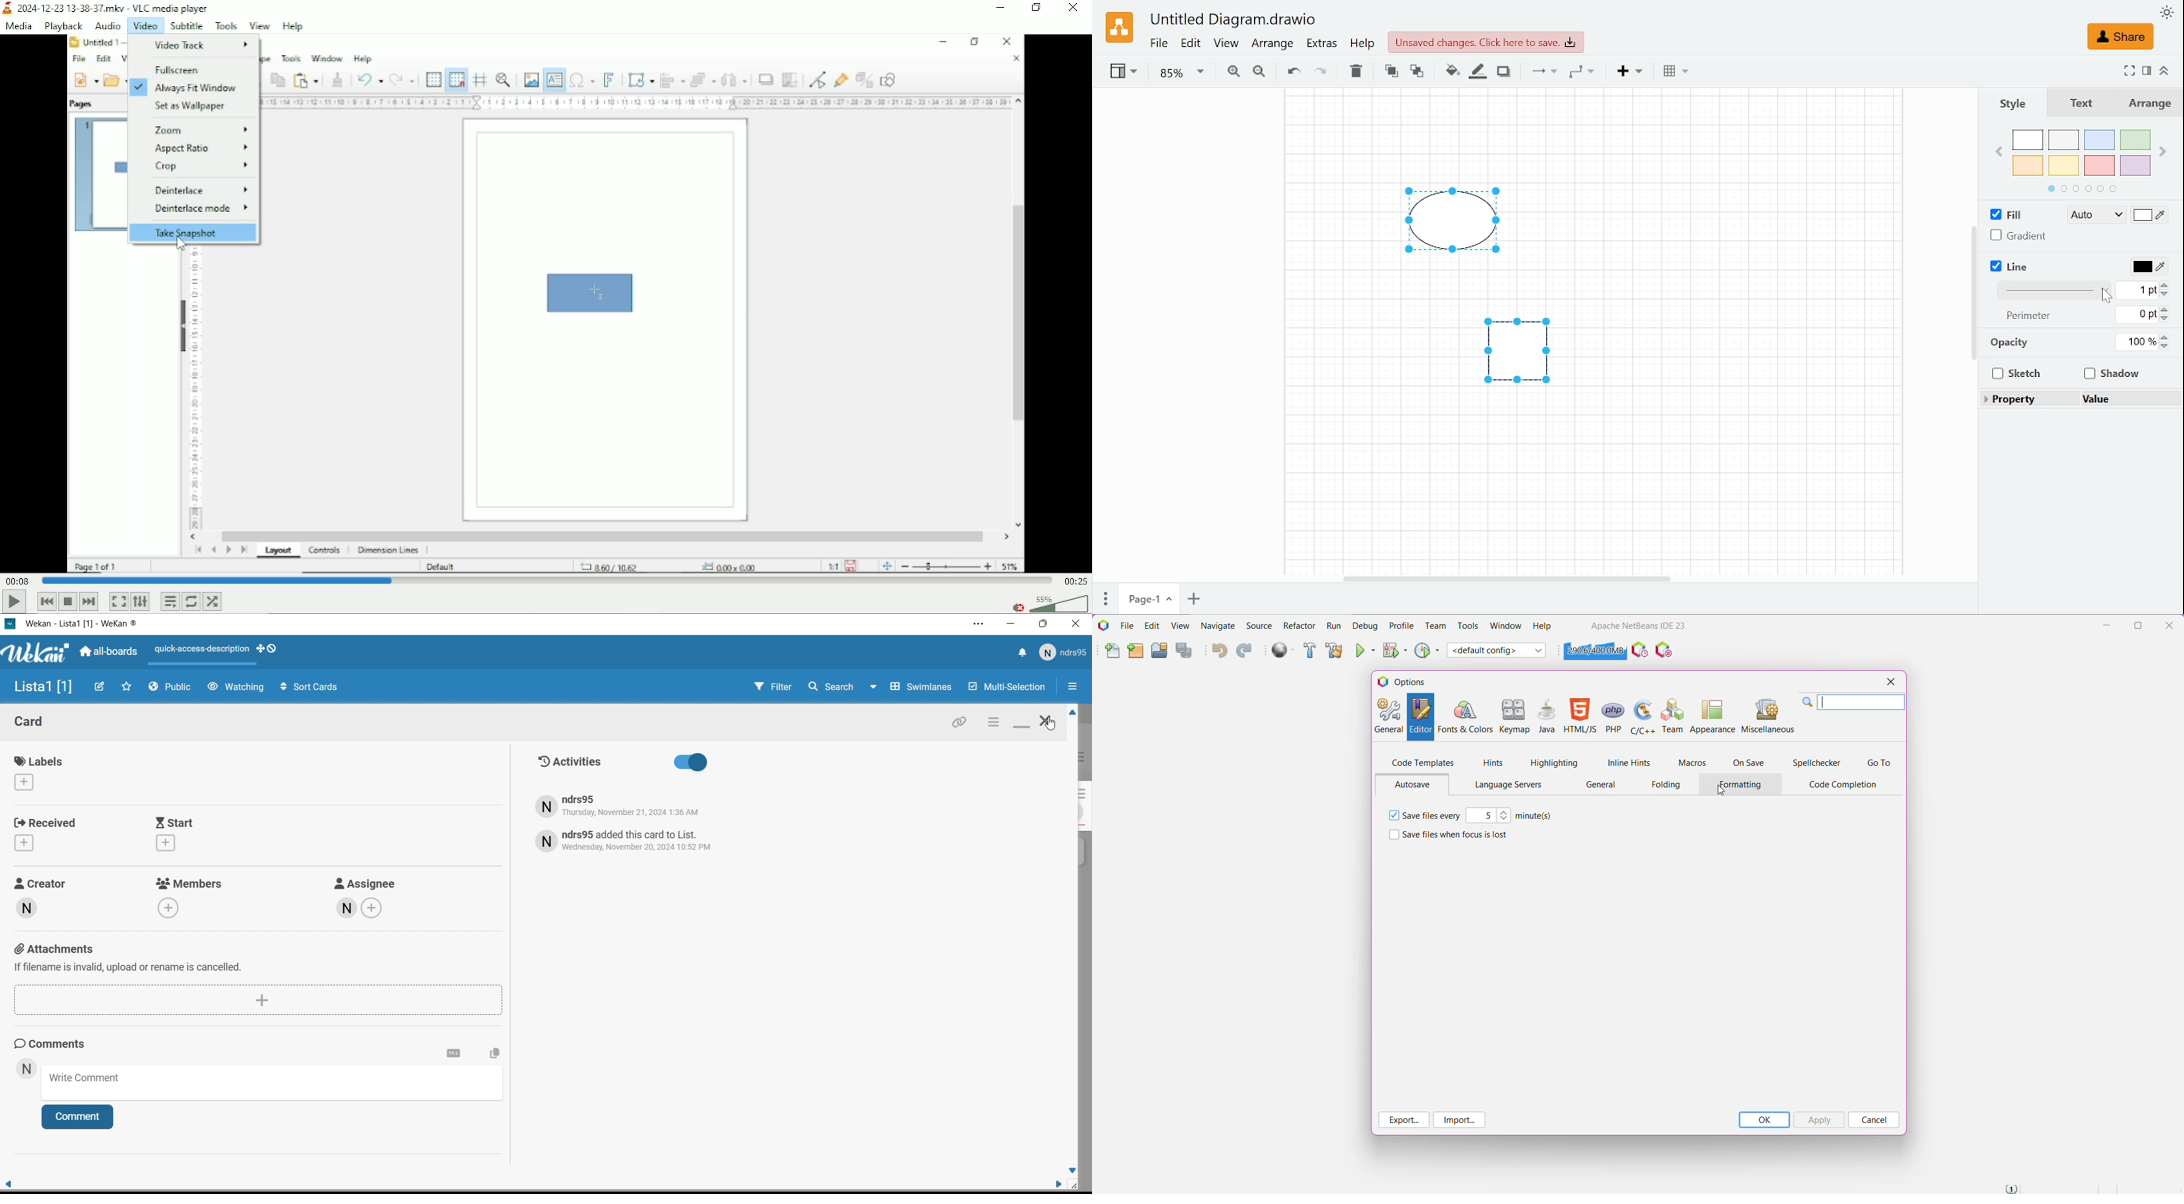  Describe the element at coordinates (1234, 20) in the screenshot. I see `Current window` at that location.